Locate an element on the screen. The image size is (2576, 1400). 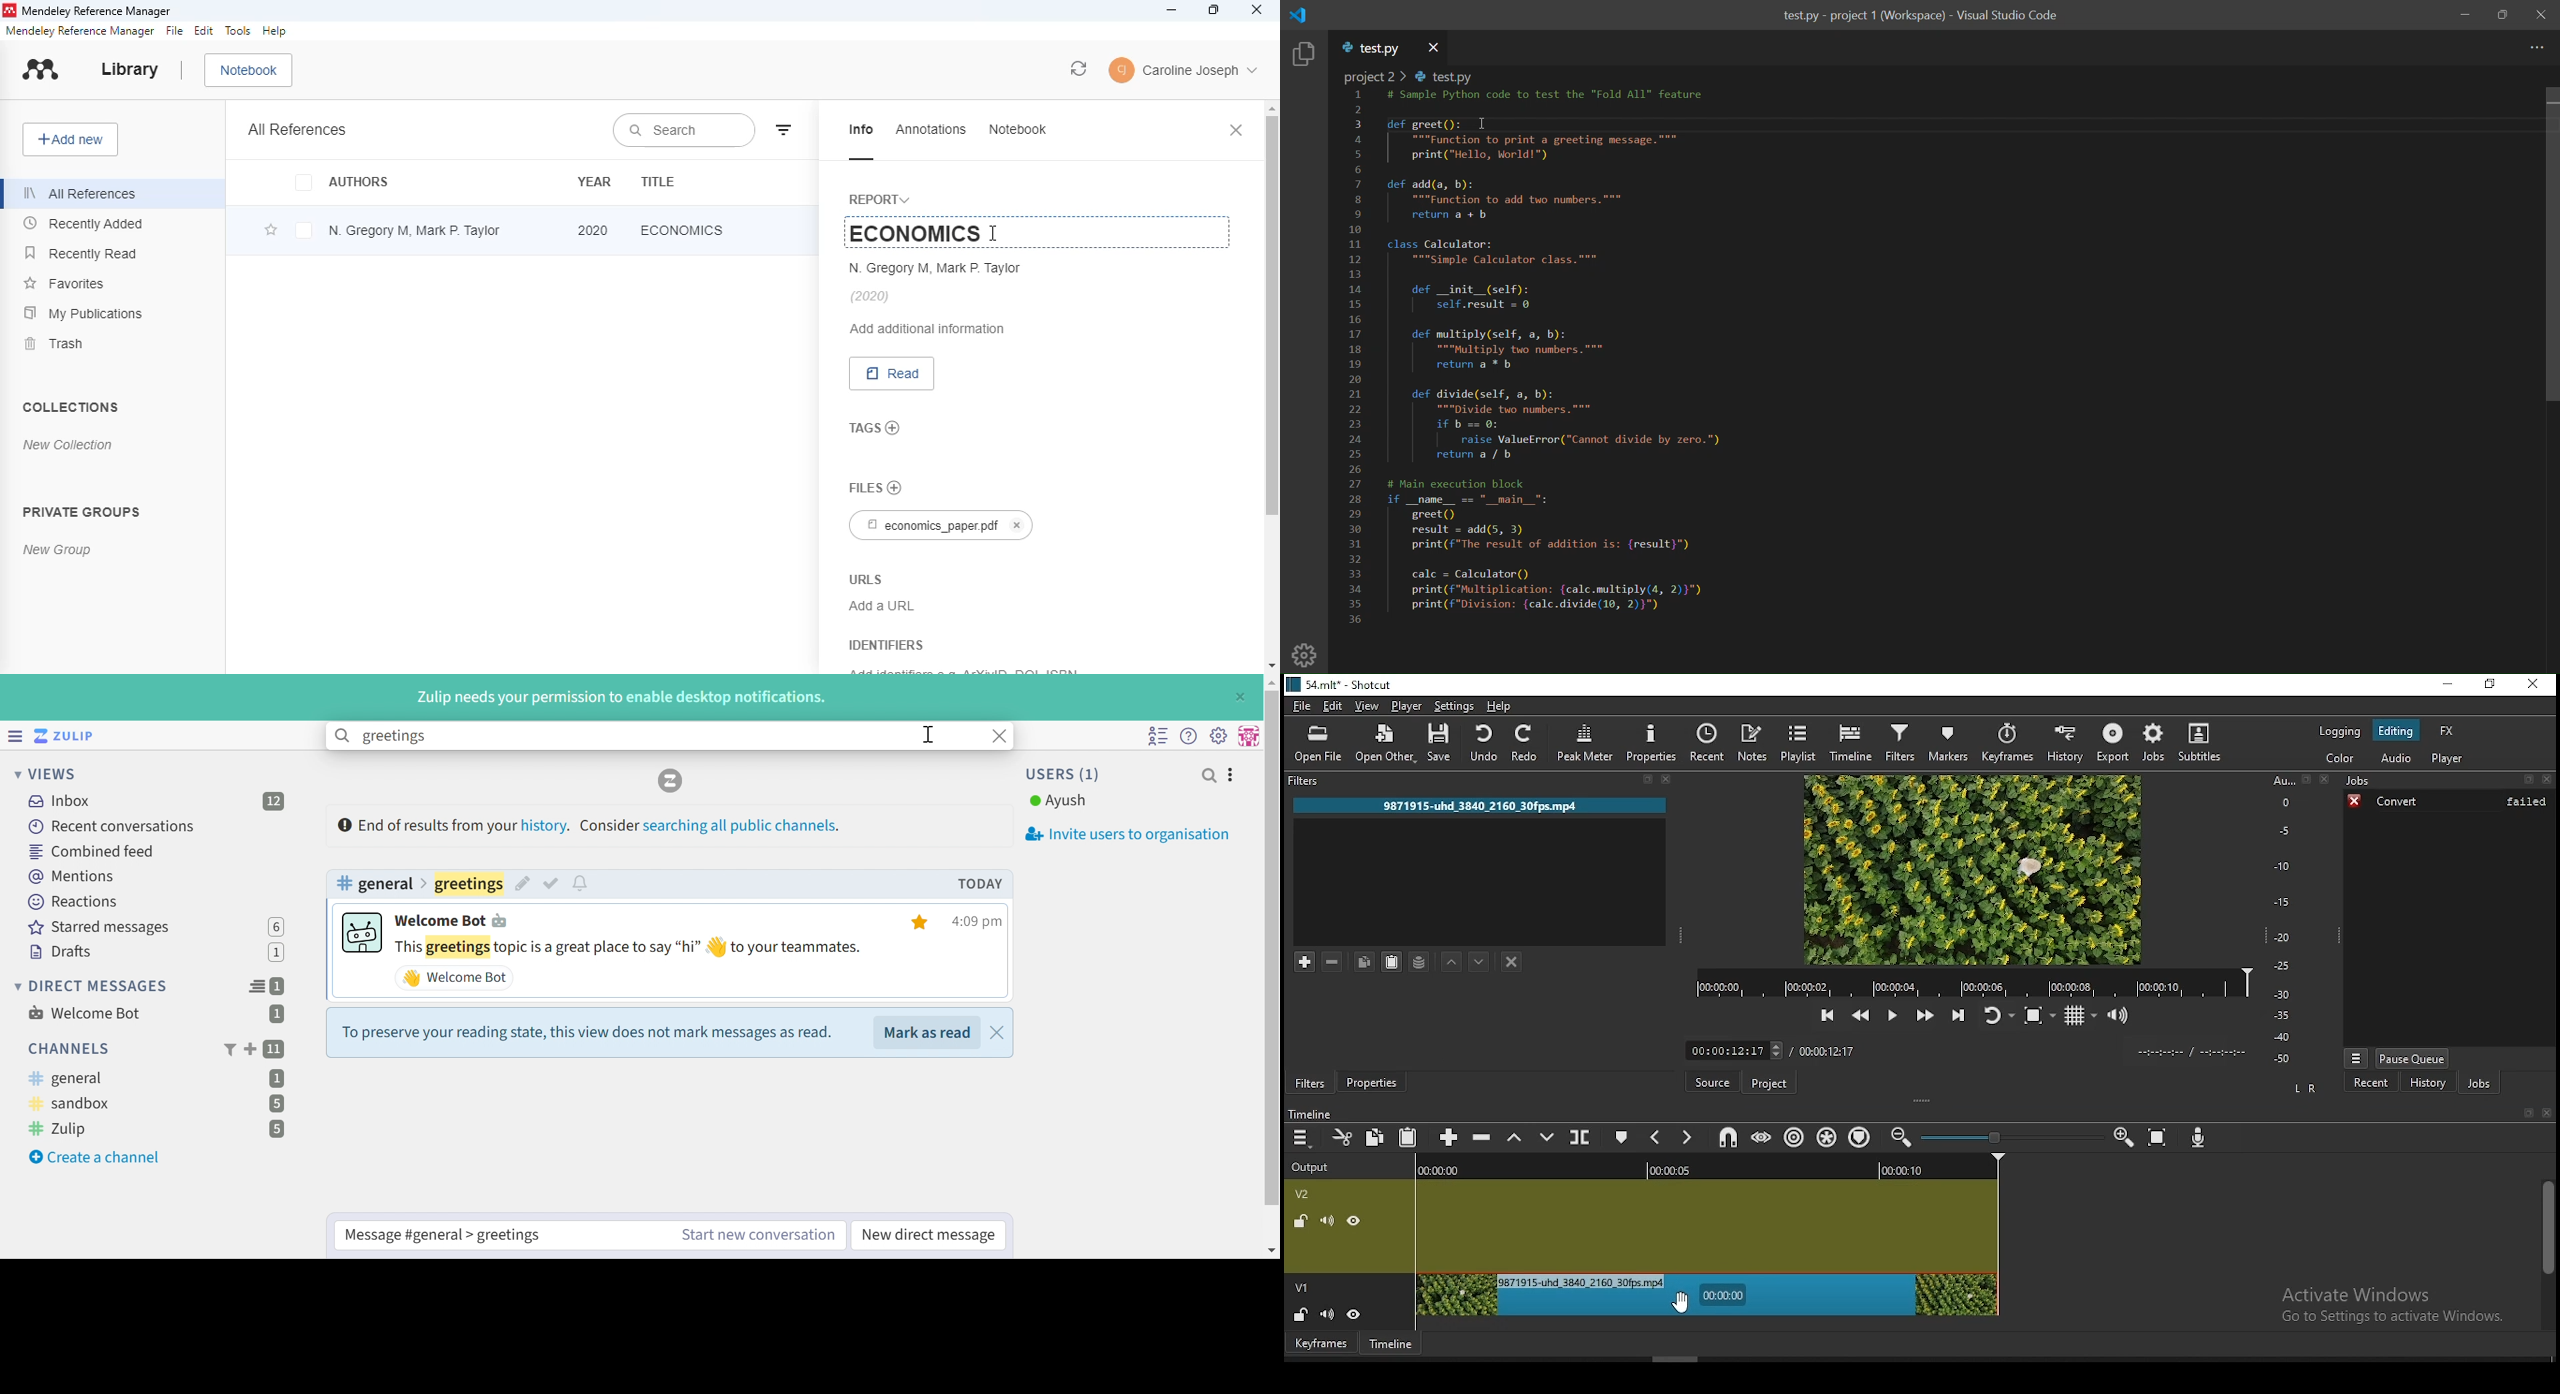
private groups is located at coordinates (82, 513).